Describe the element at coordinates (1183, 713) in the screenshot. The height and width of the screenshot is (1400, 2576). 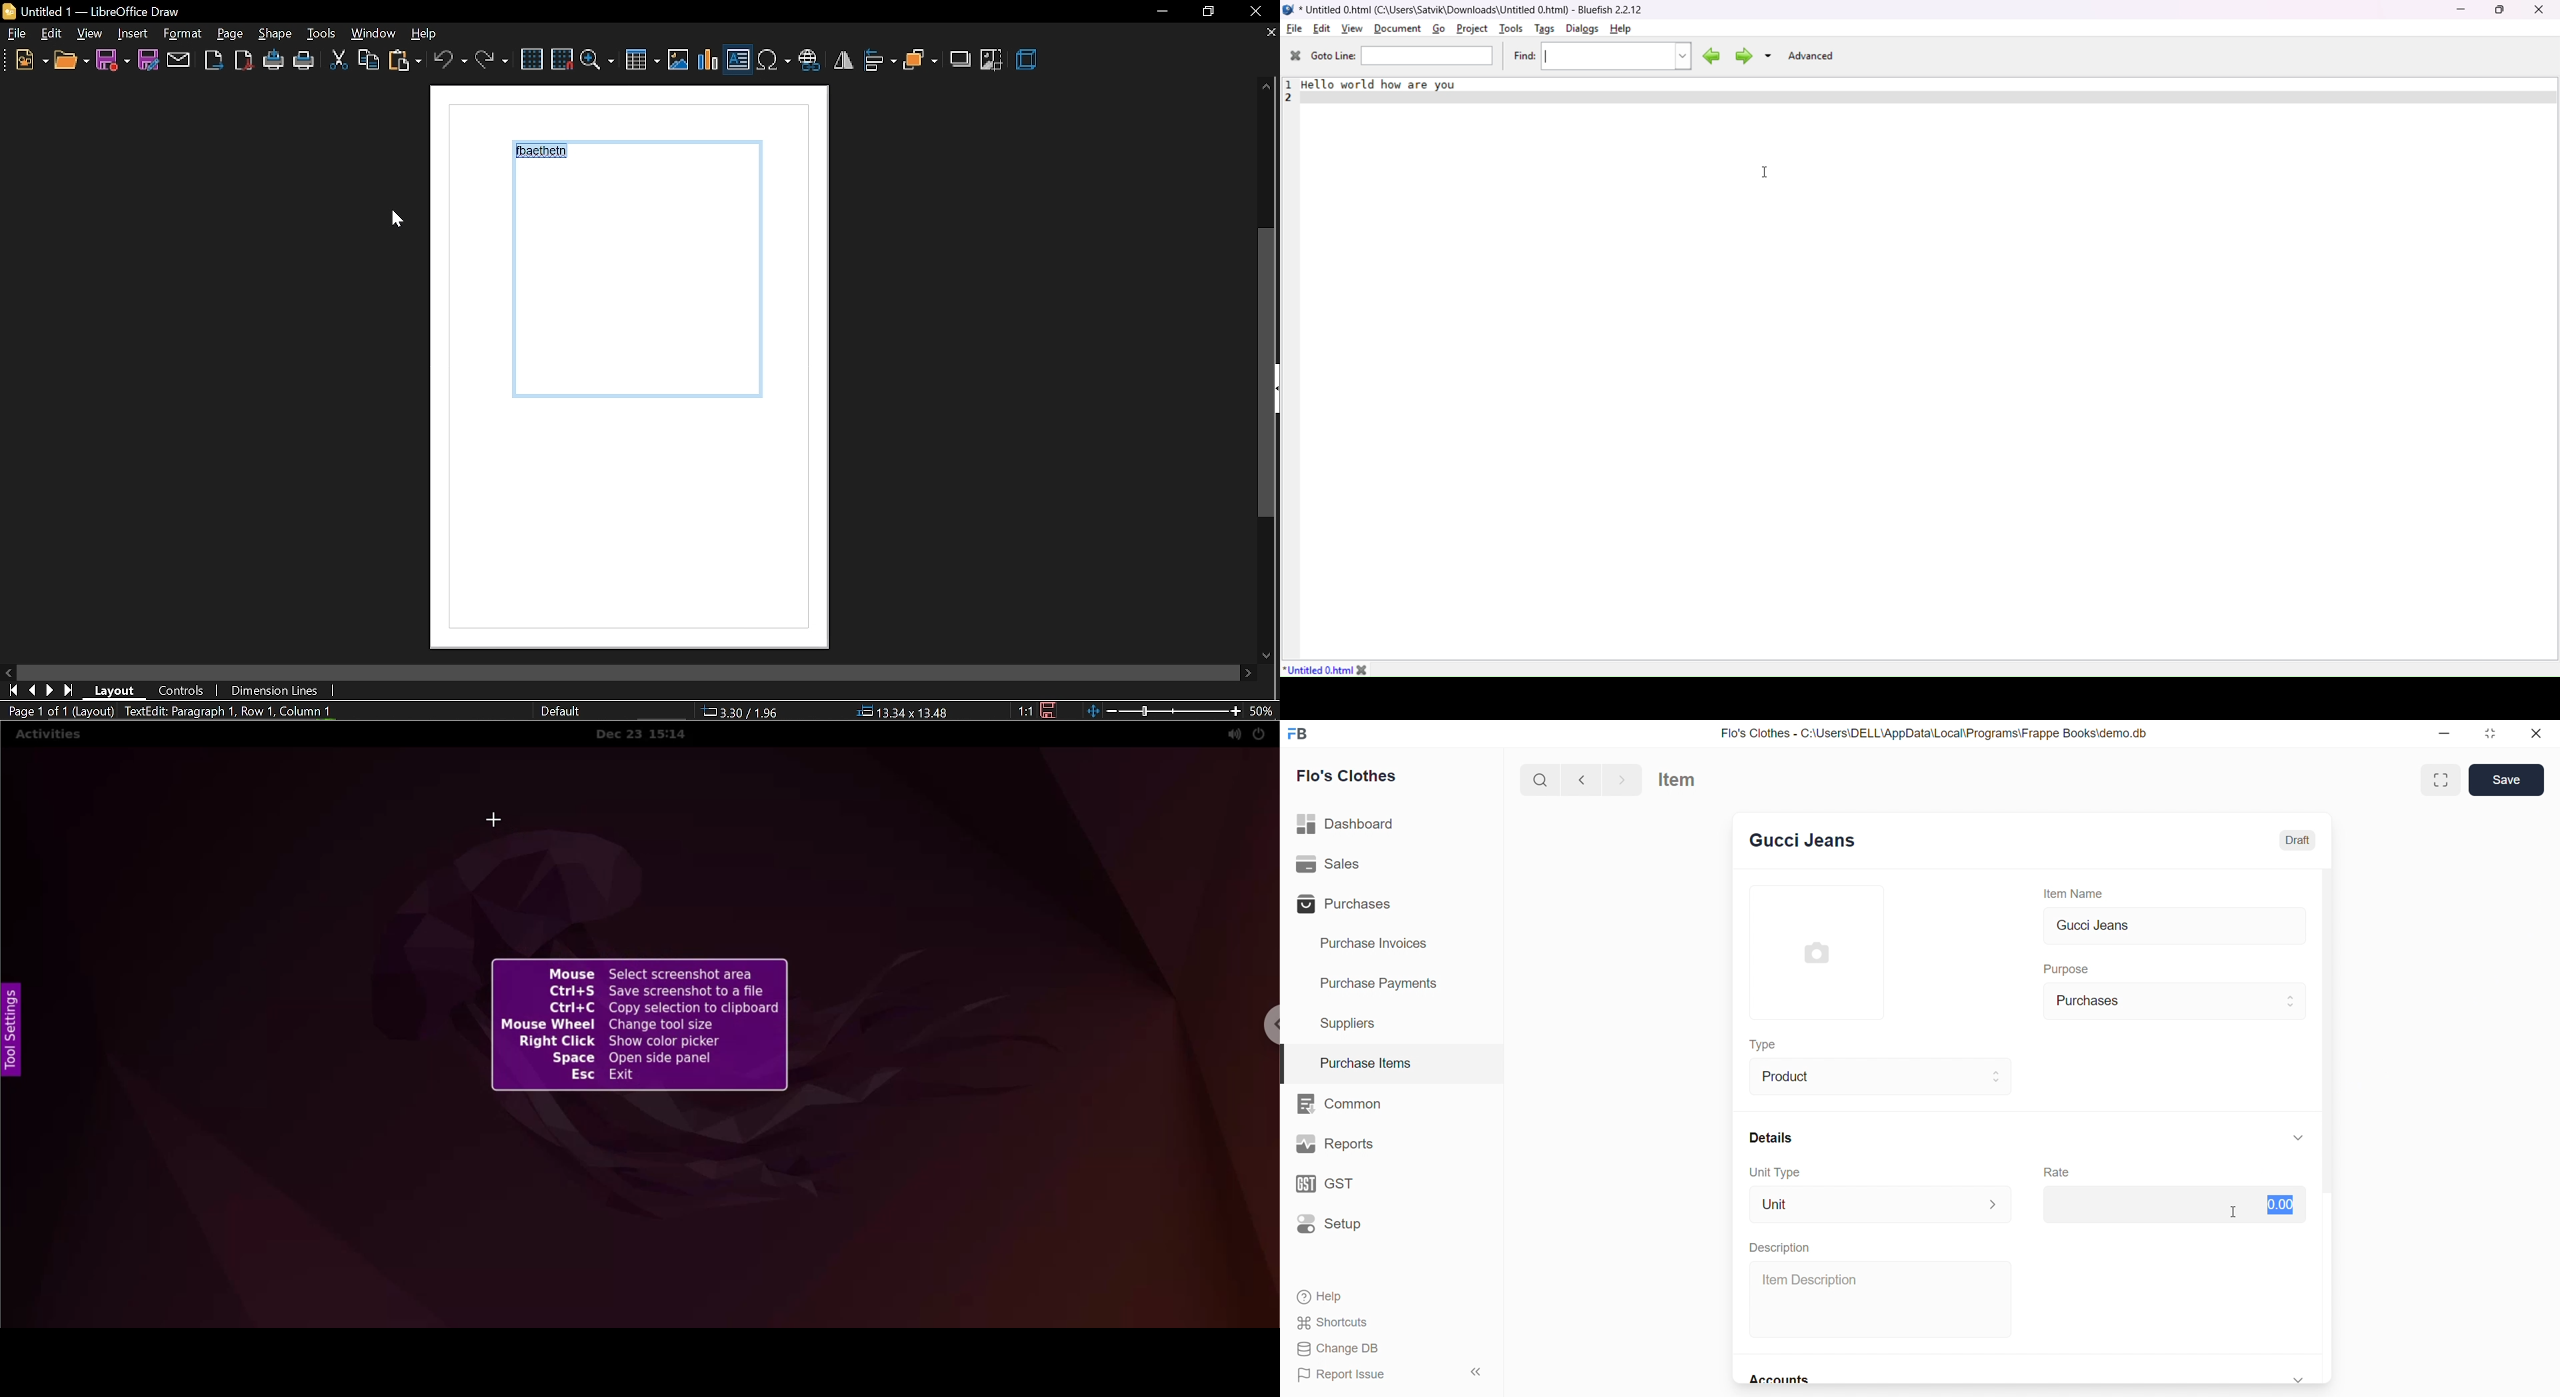
I see `zoom change` at that location.